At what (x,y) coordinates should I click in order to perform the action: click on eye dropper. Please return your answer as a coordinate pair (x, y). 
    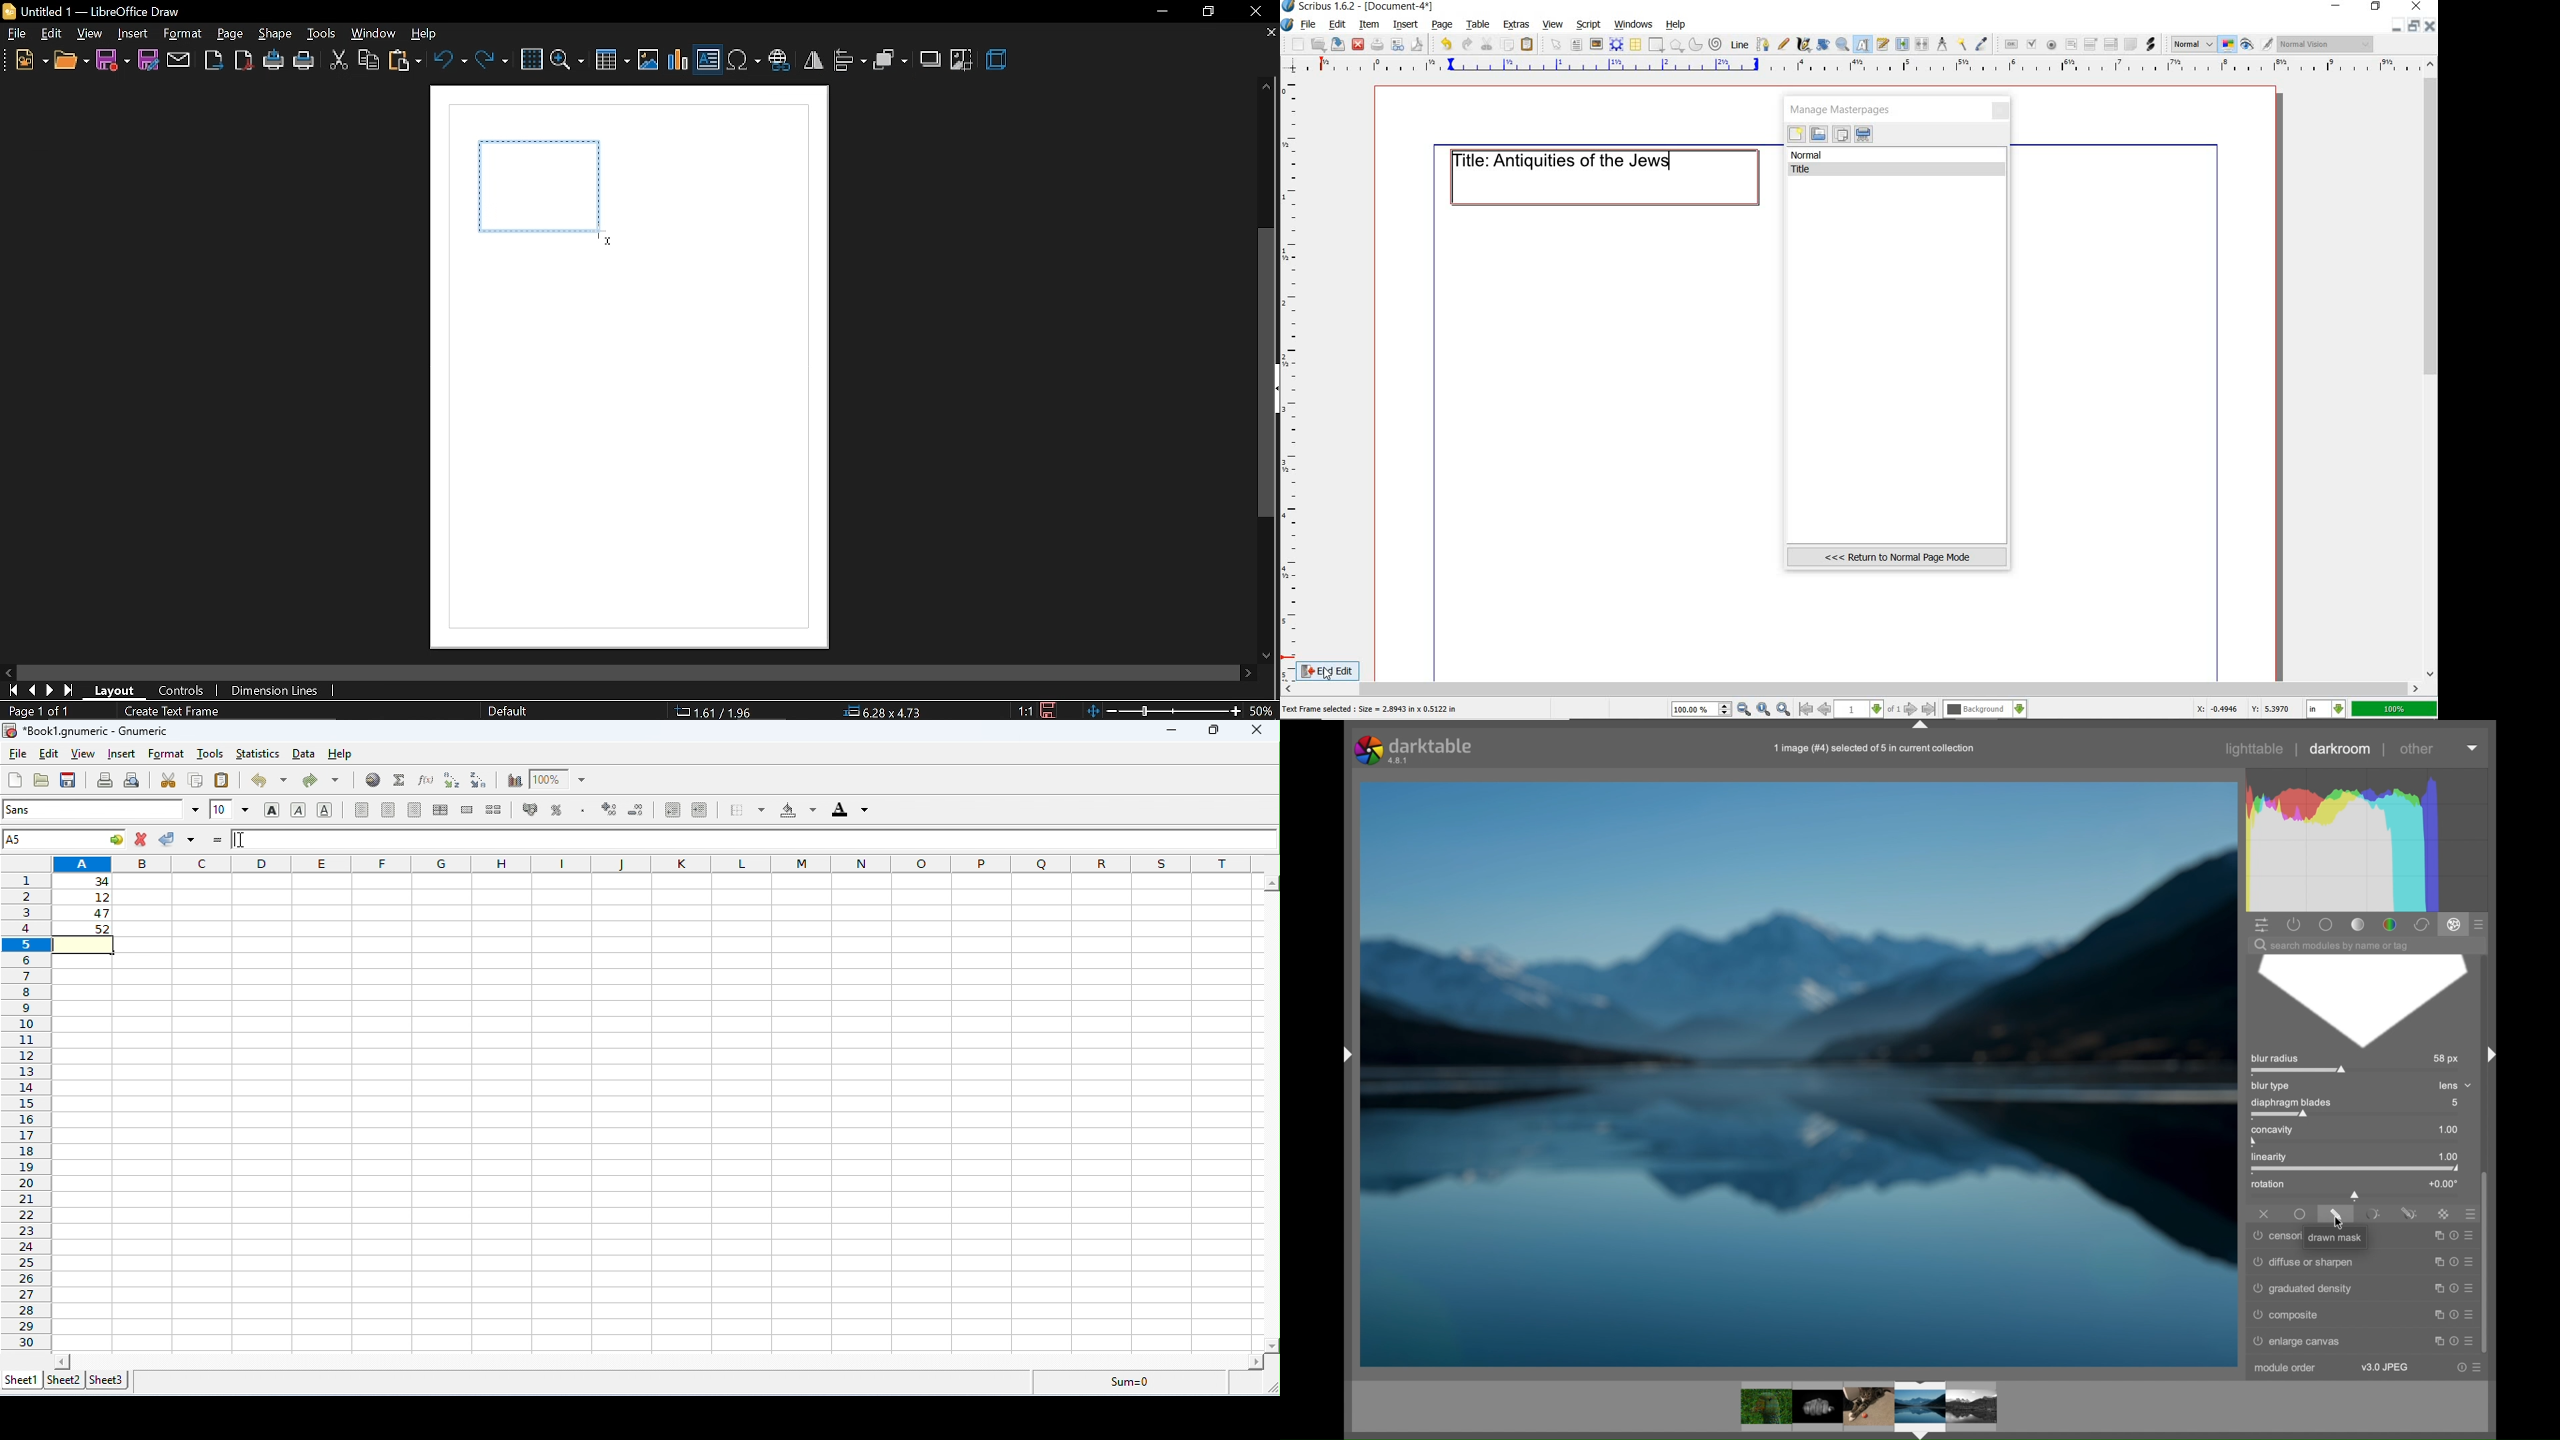
    Looking at the image, I should click on (1983, 44).